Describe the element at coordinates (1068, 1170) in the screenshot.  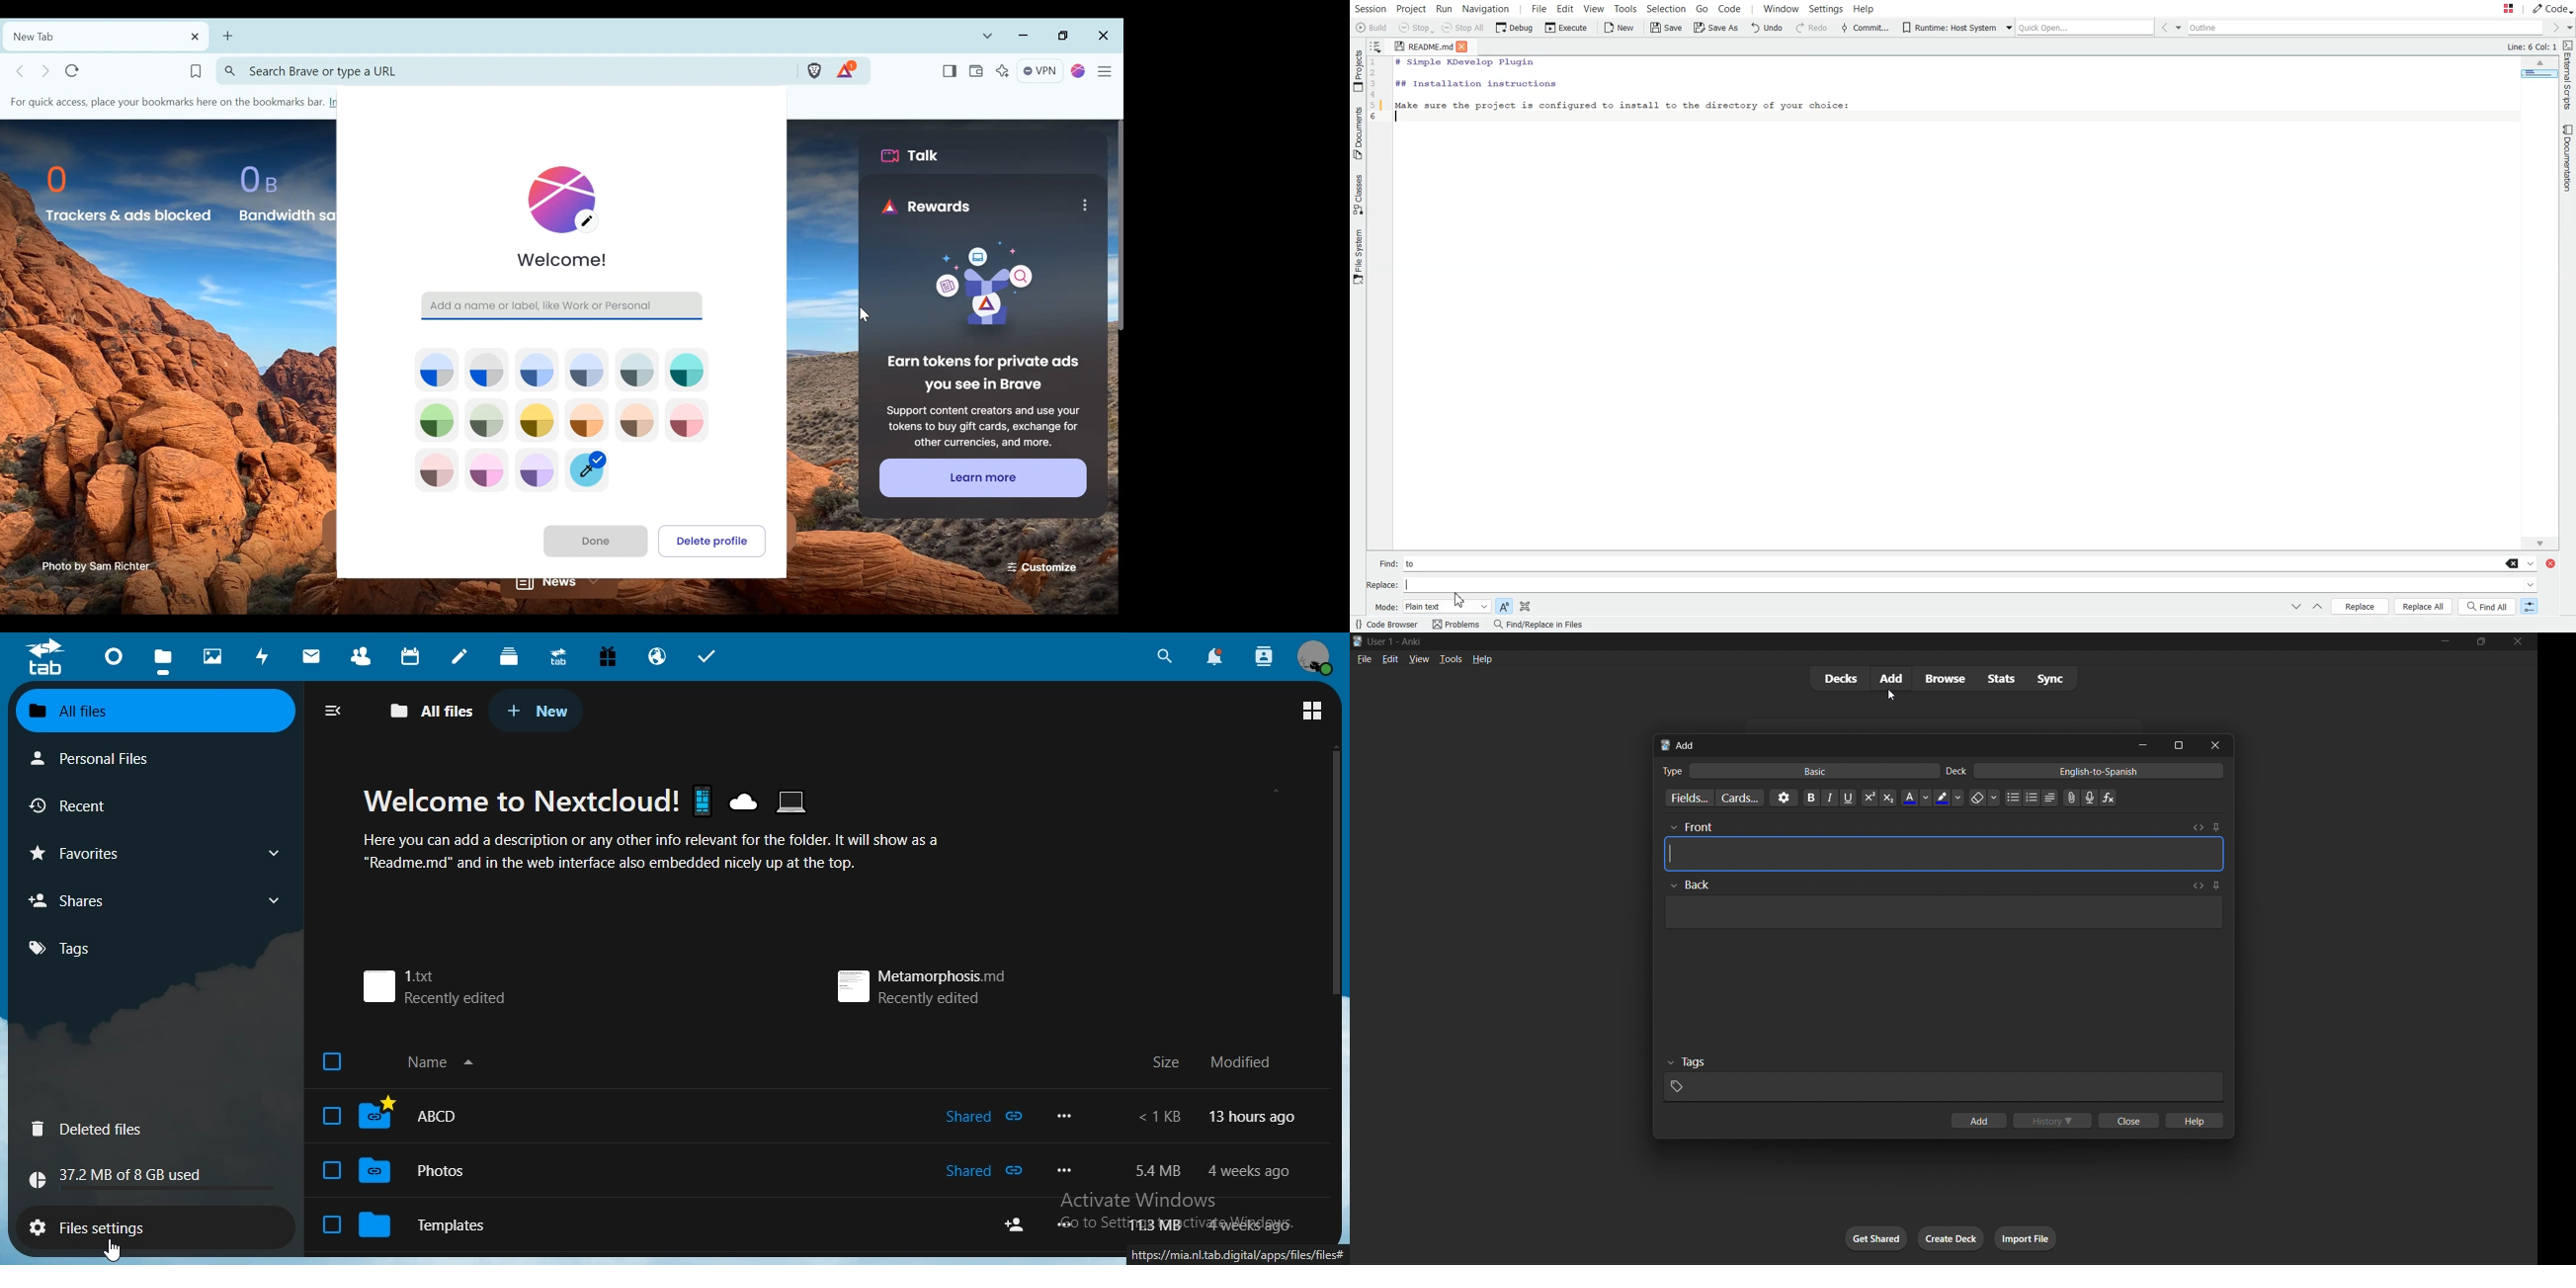
I see `more options` at that location.